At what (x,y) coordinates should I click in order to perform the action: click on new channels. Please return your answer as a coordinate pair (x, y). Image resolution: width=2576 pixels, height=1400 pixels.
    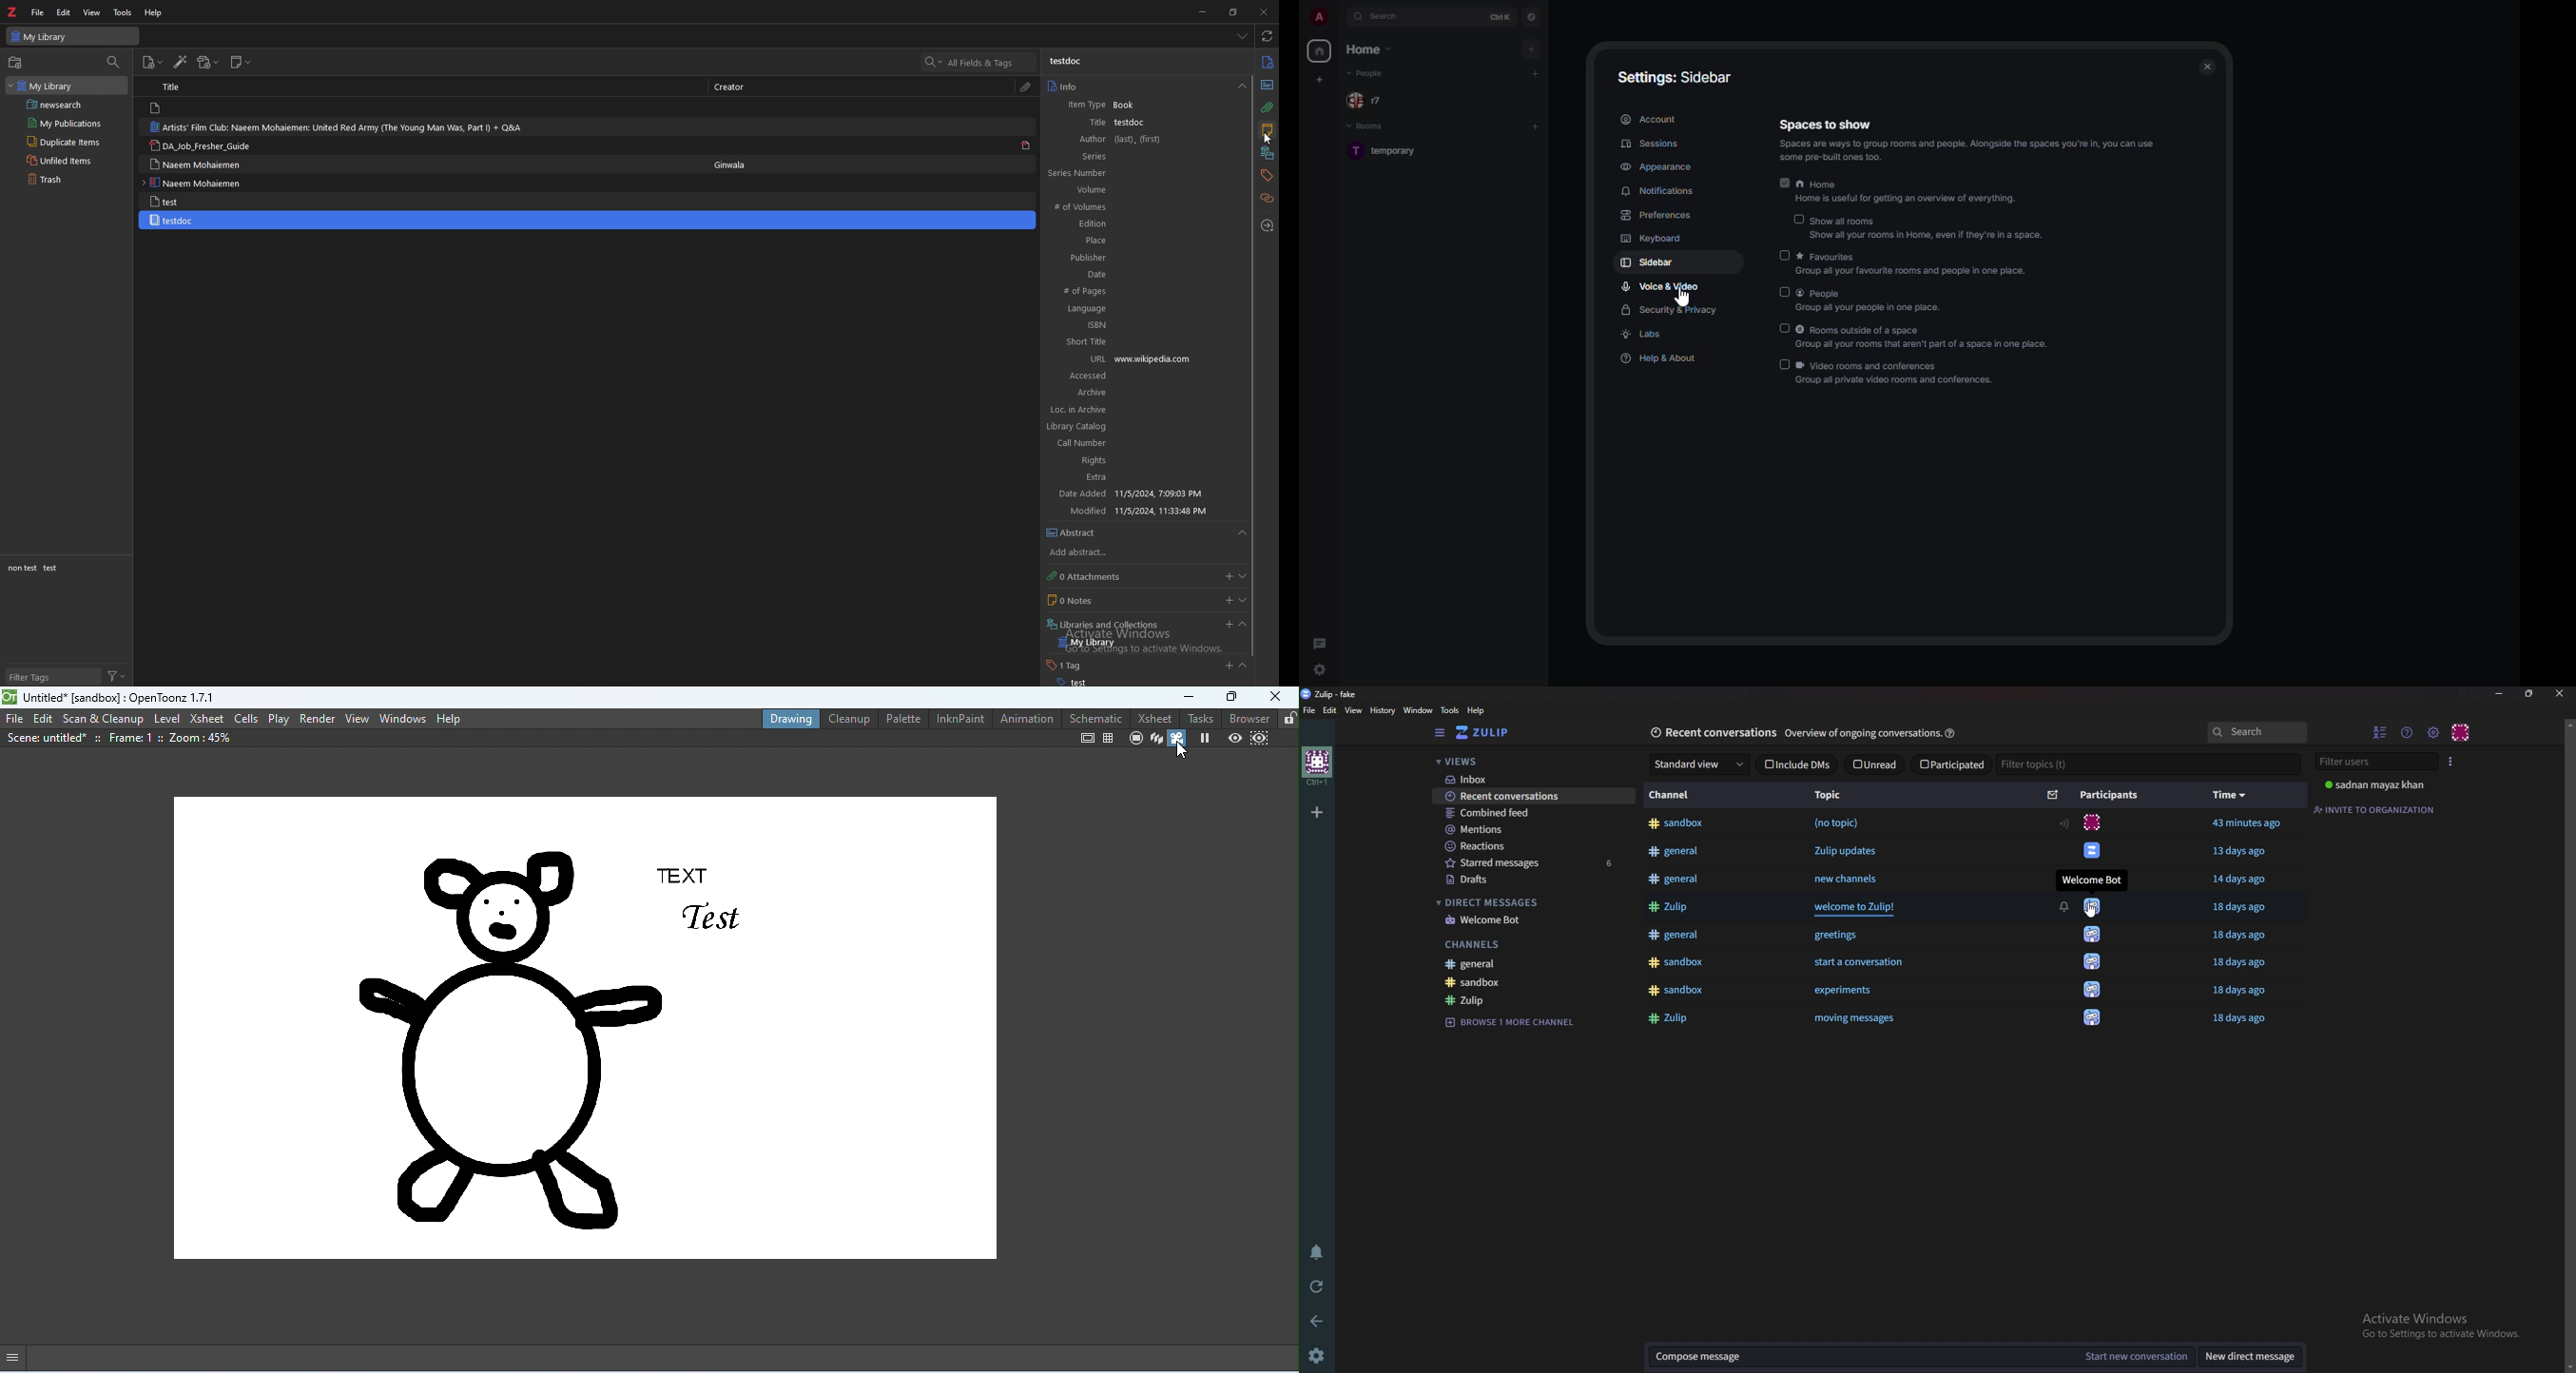
    Looking at the image, I should click on (1847, 879).